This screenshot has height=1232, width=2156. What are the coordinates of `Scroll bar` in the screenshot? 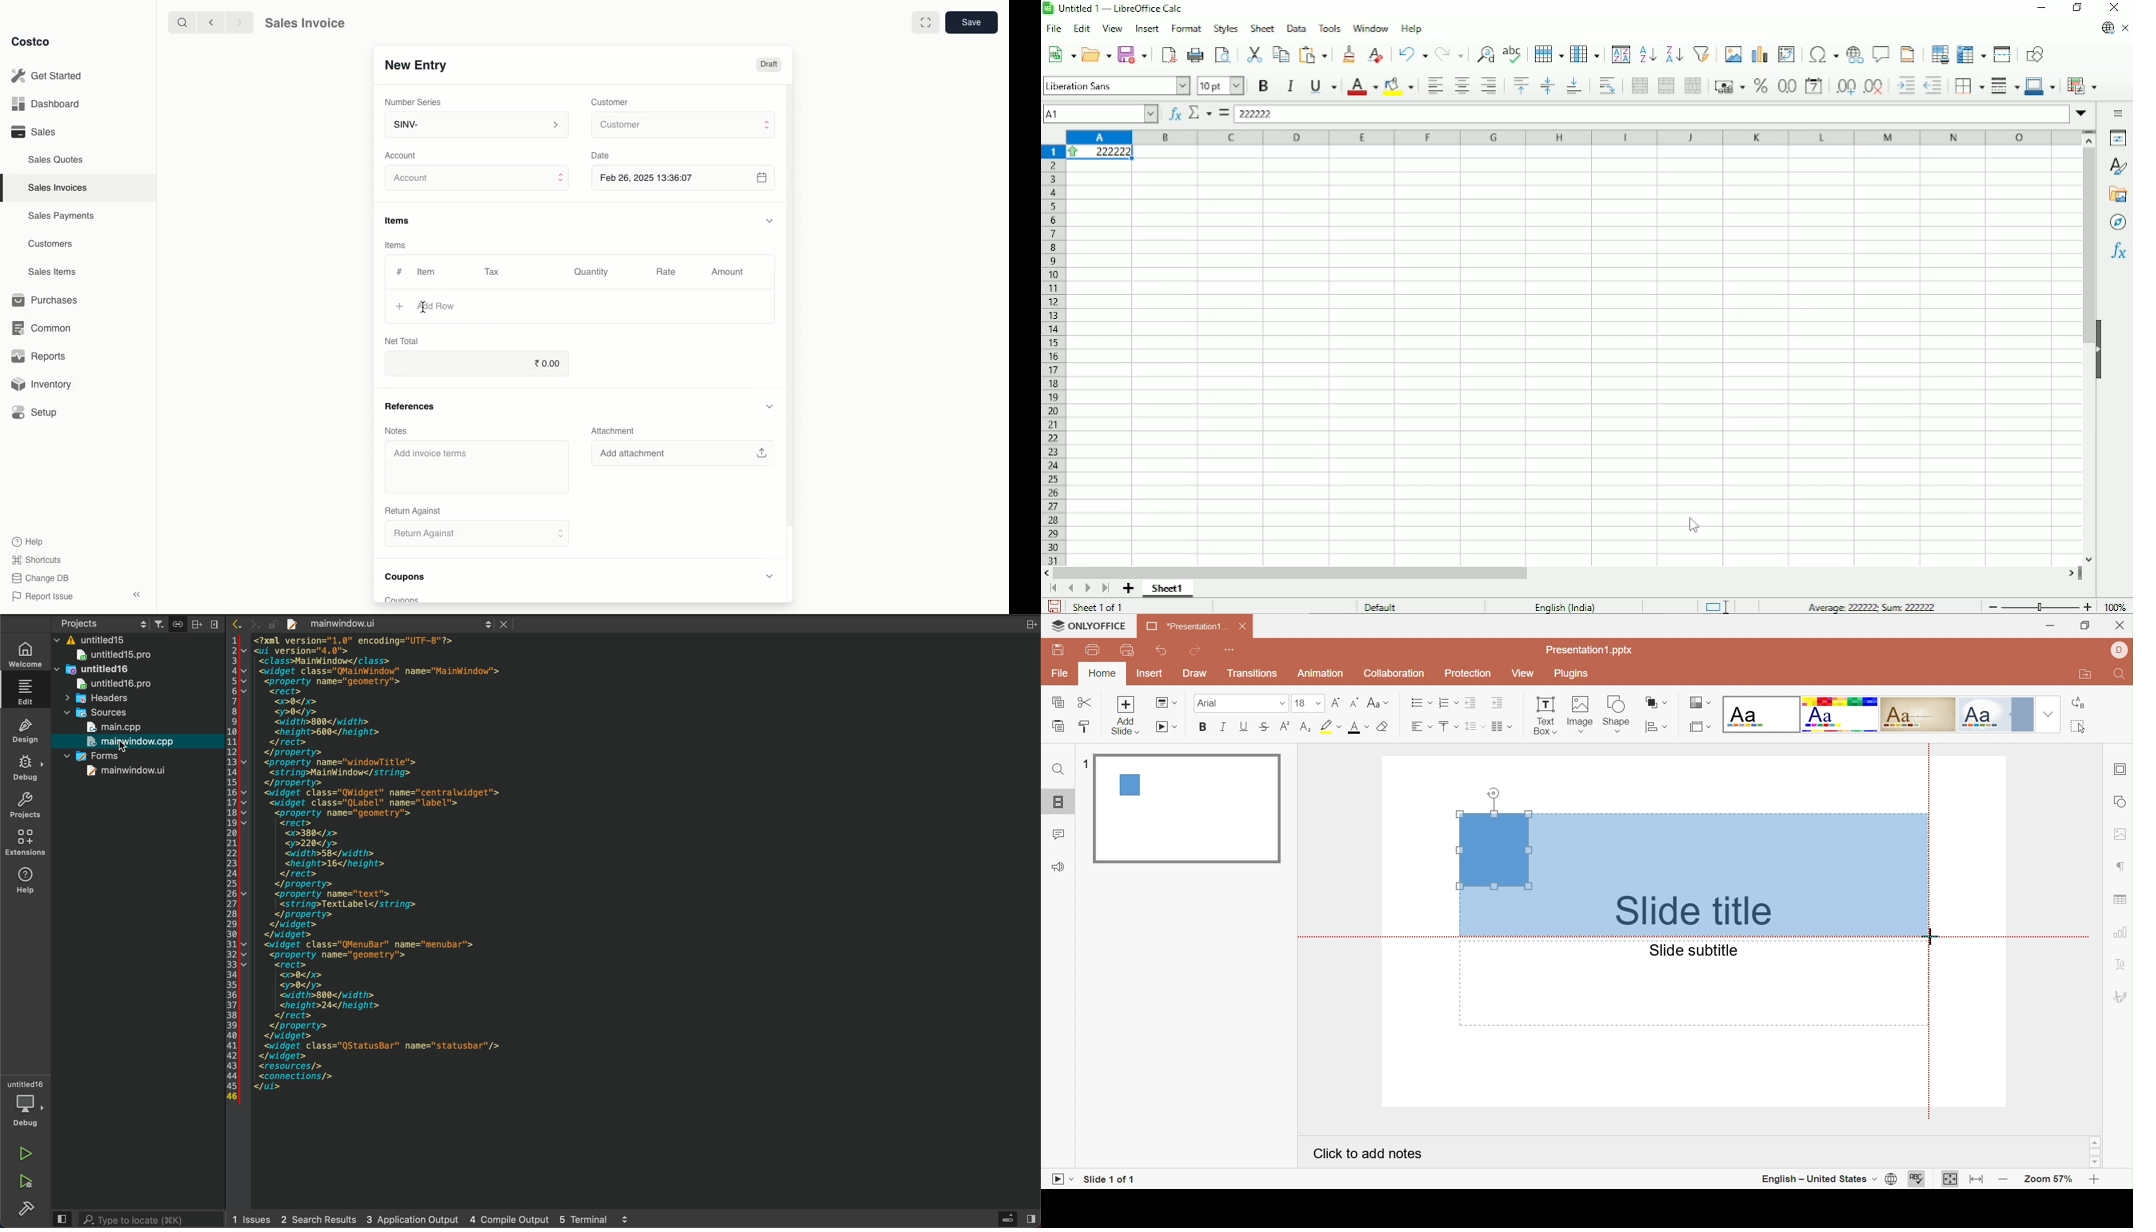 It's located at (2095, 1152).